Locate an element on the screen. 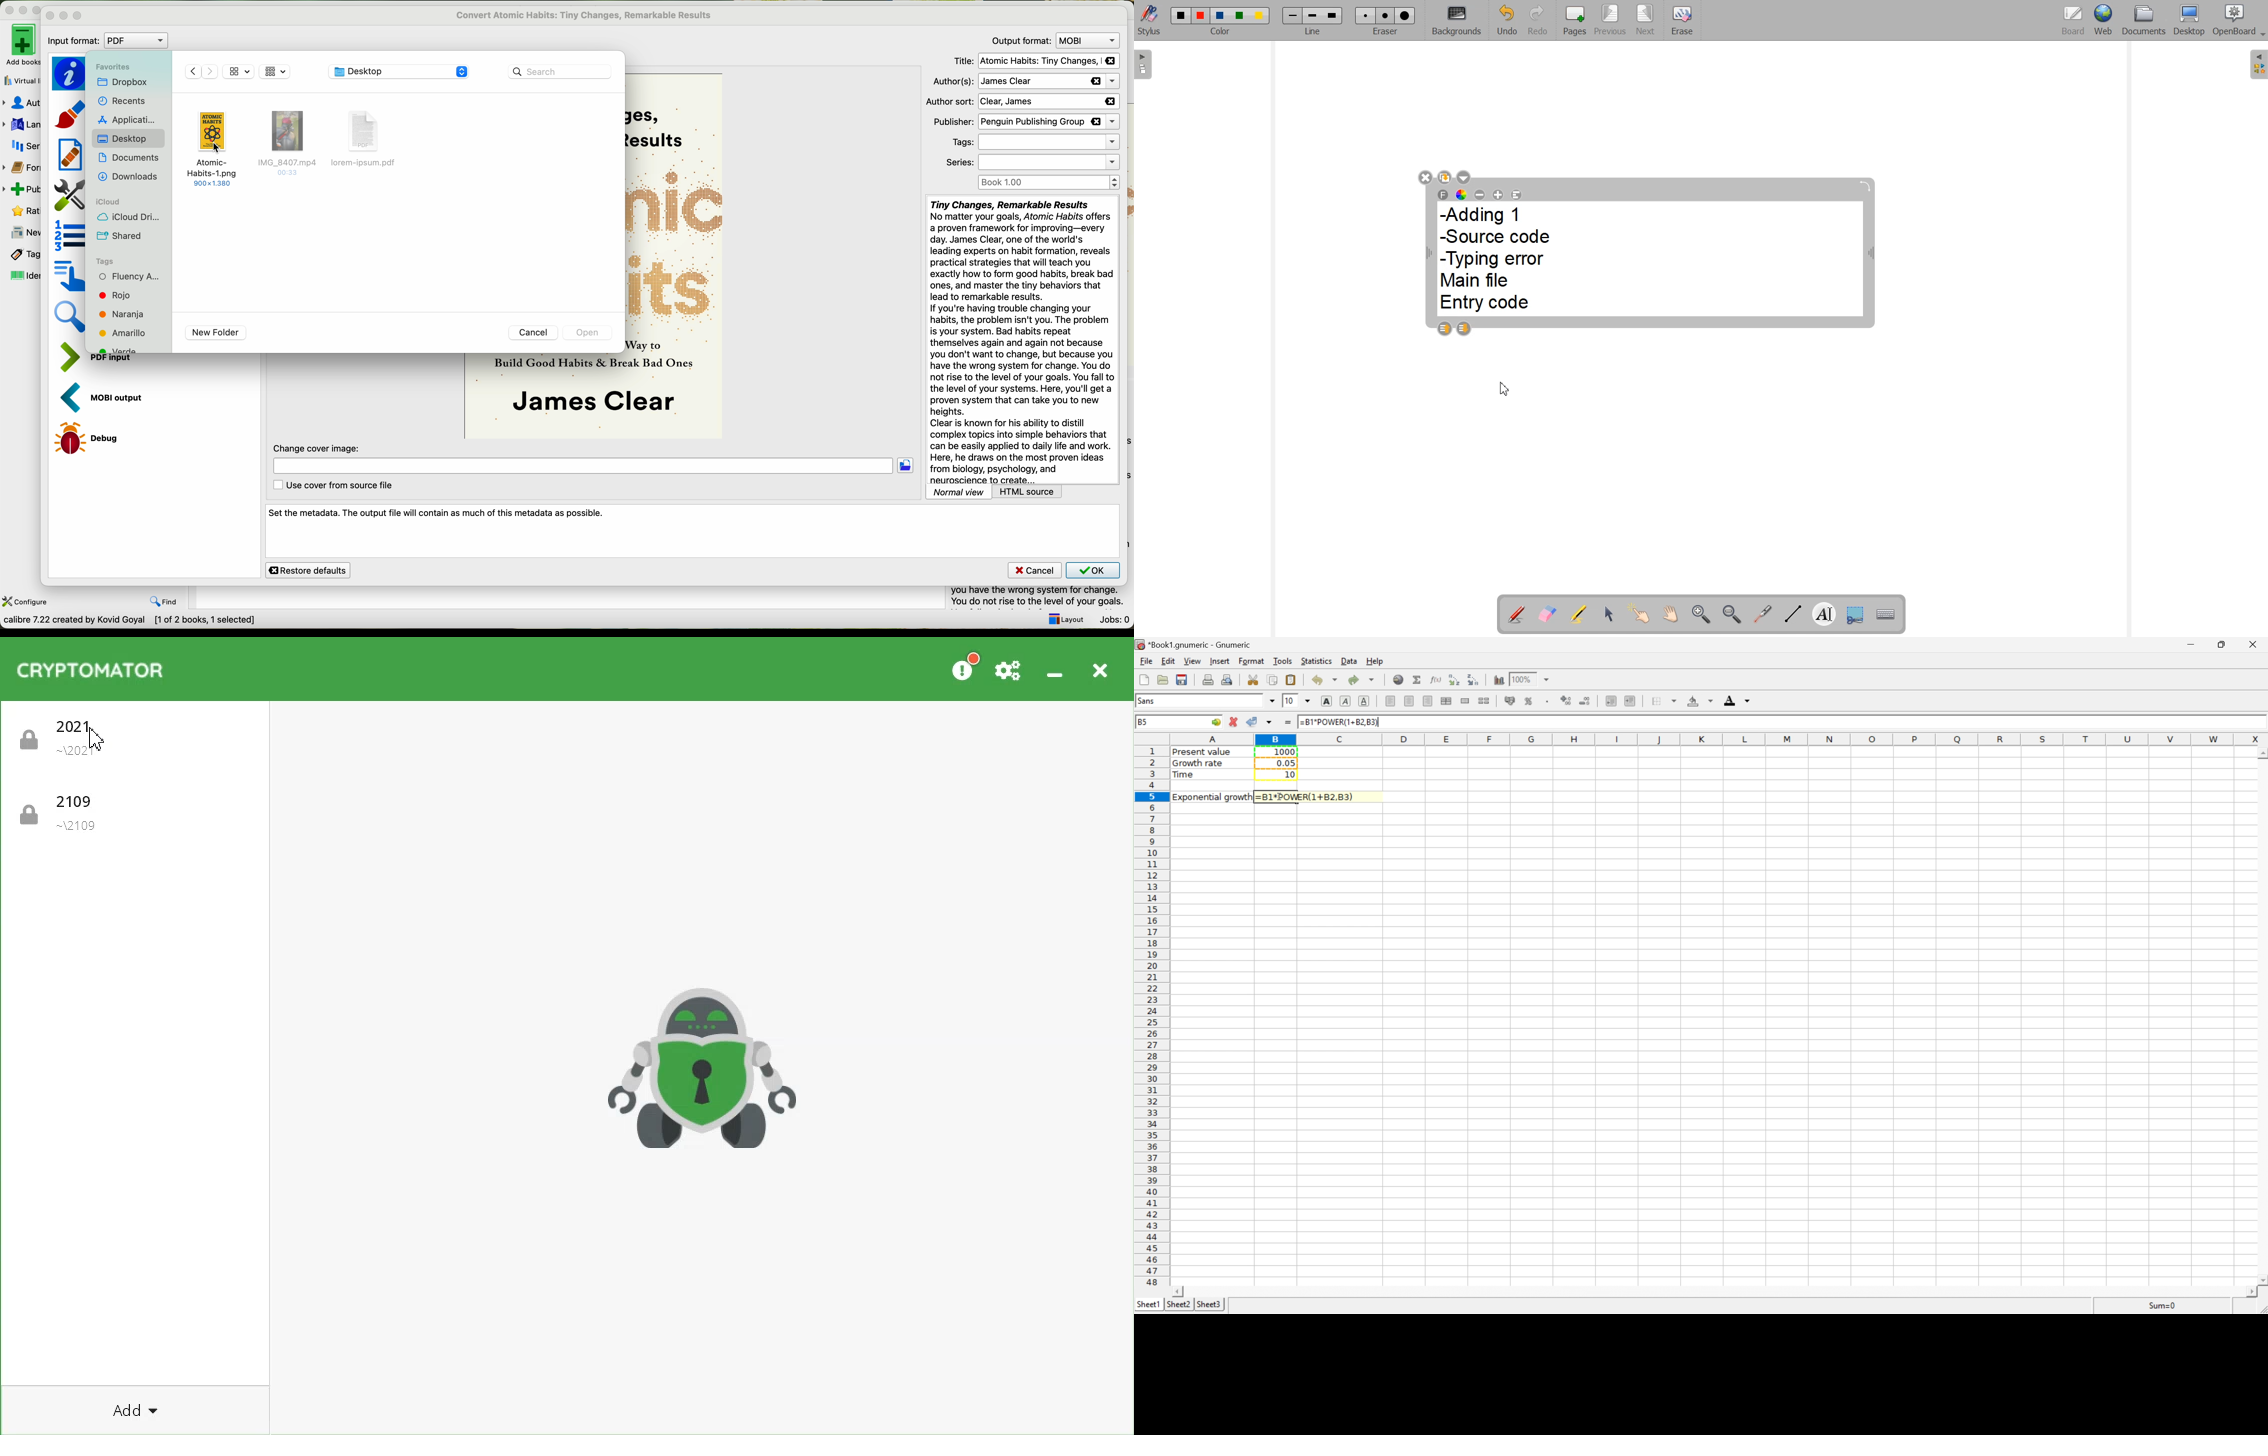  click on folder location is located at coordinates (908, 466).